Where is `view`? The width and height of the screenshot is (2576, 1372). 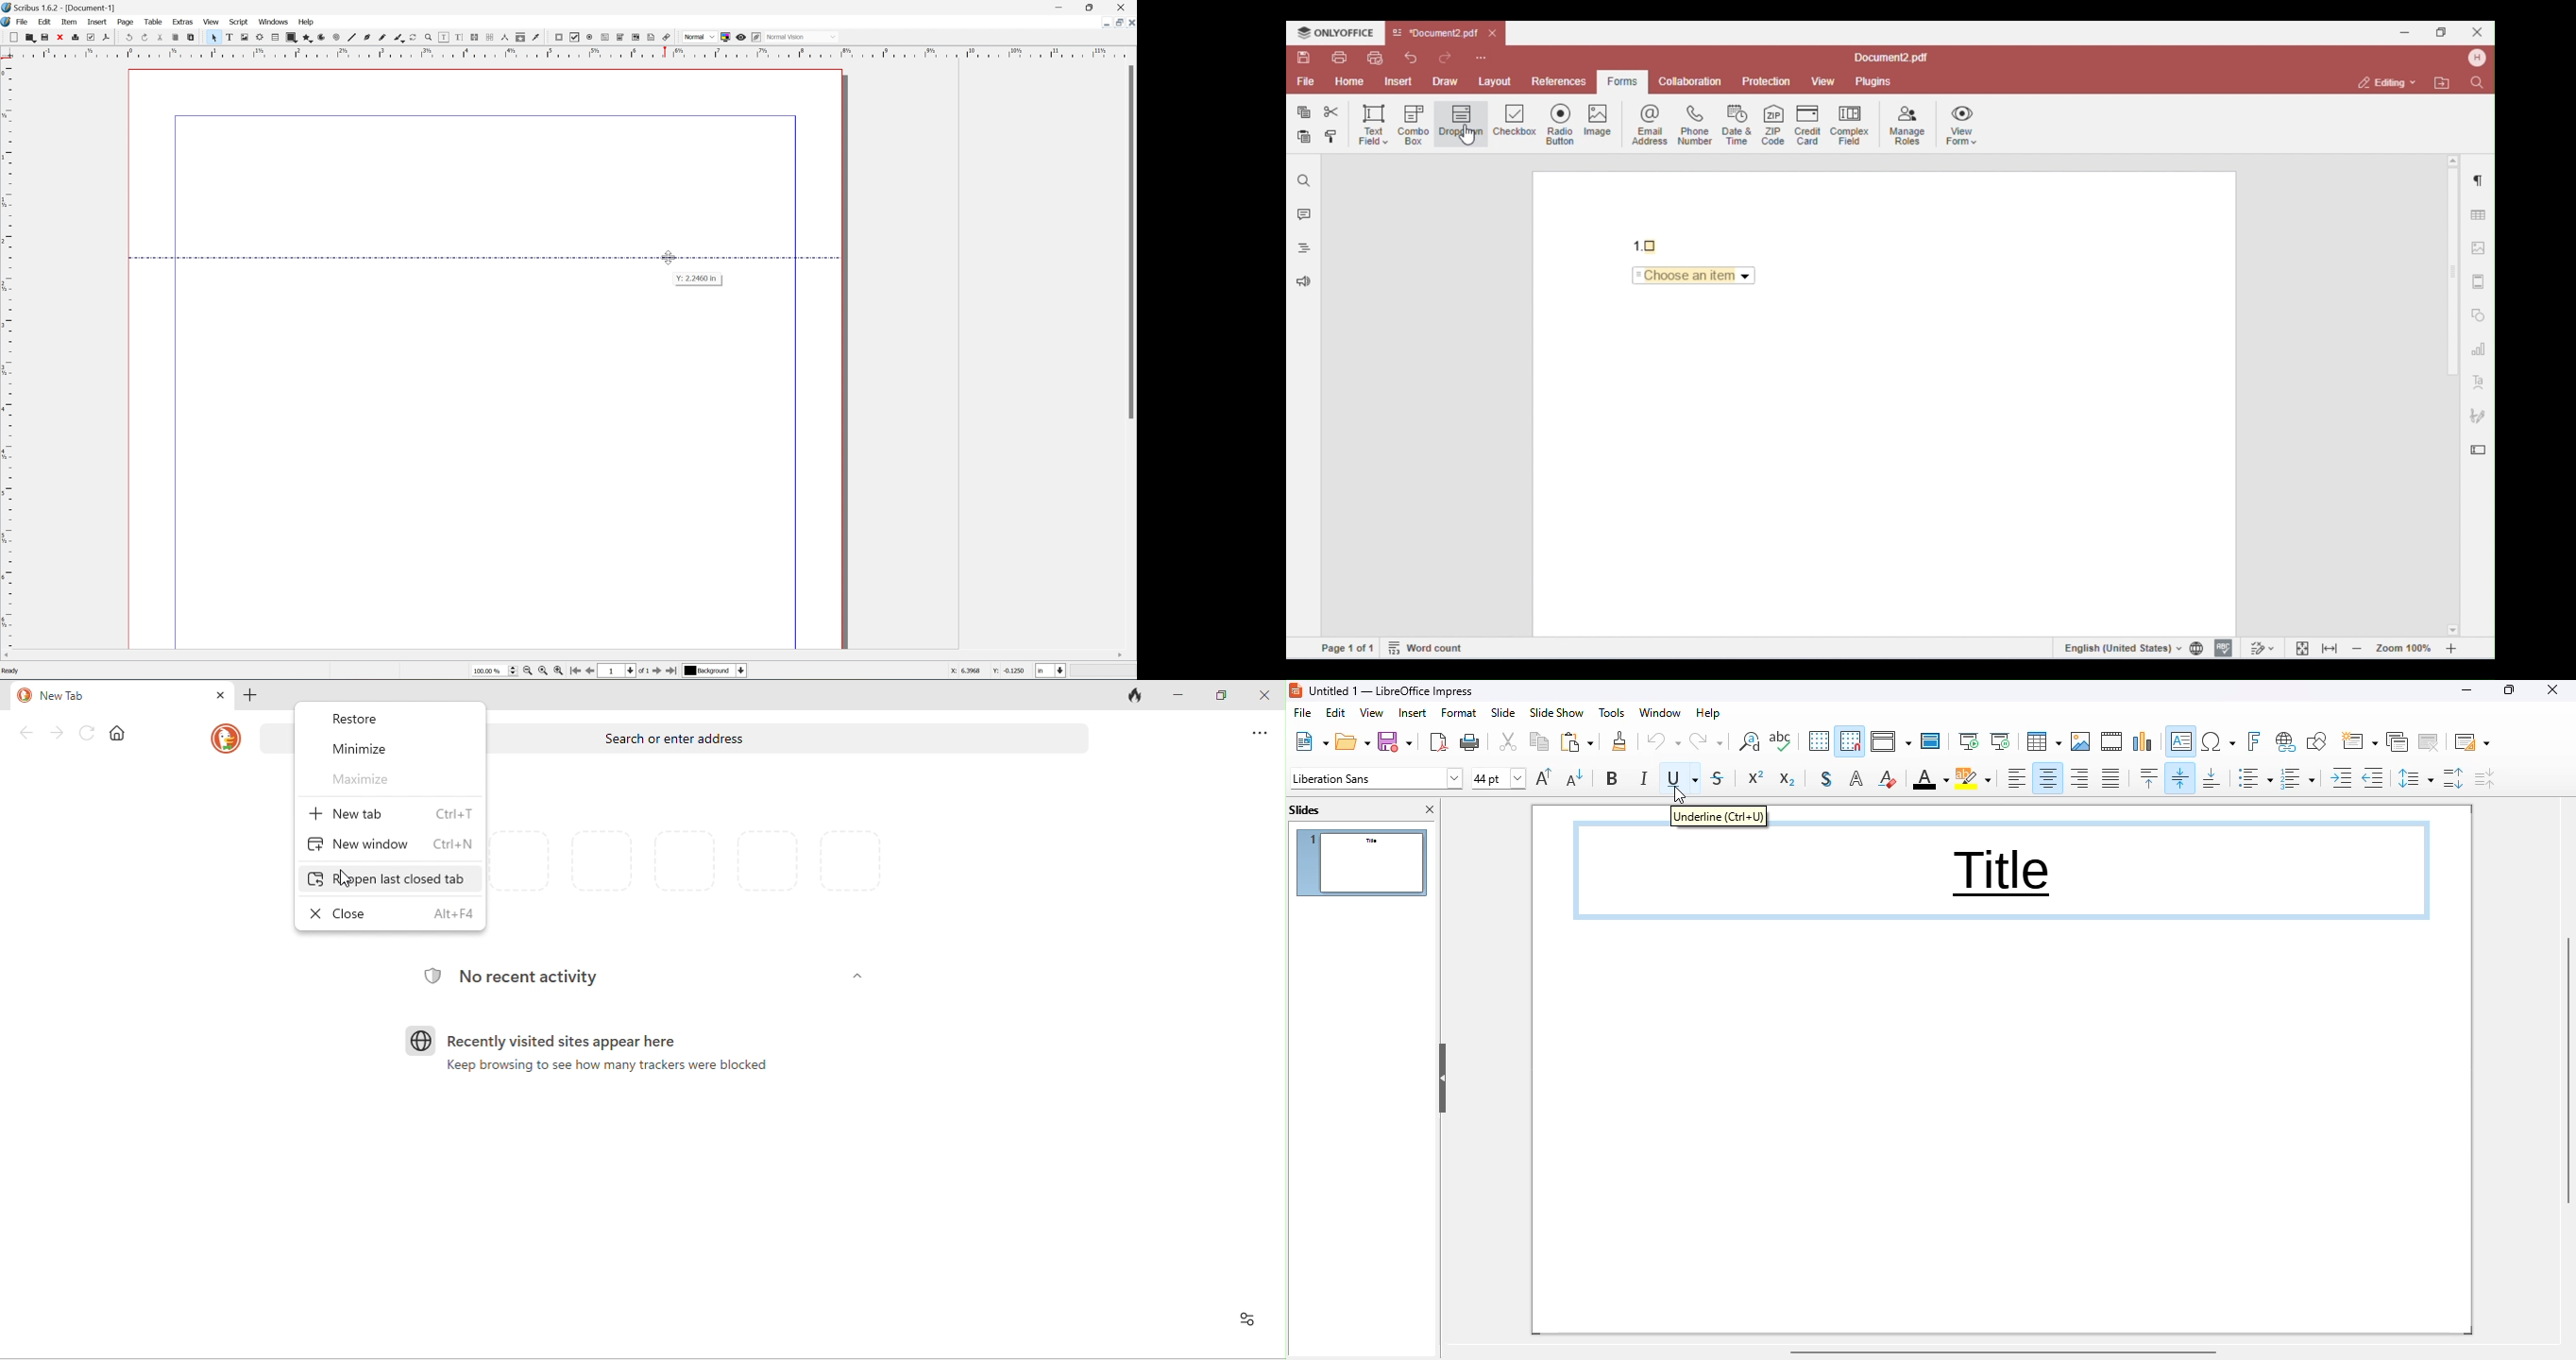
view is located at coordinates (213, 21).